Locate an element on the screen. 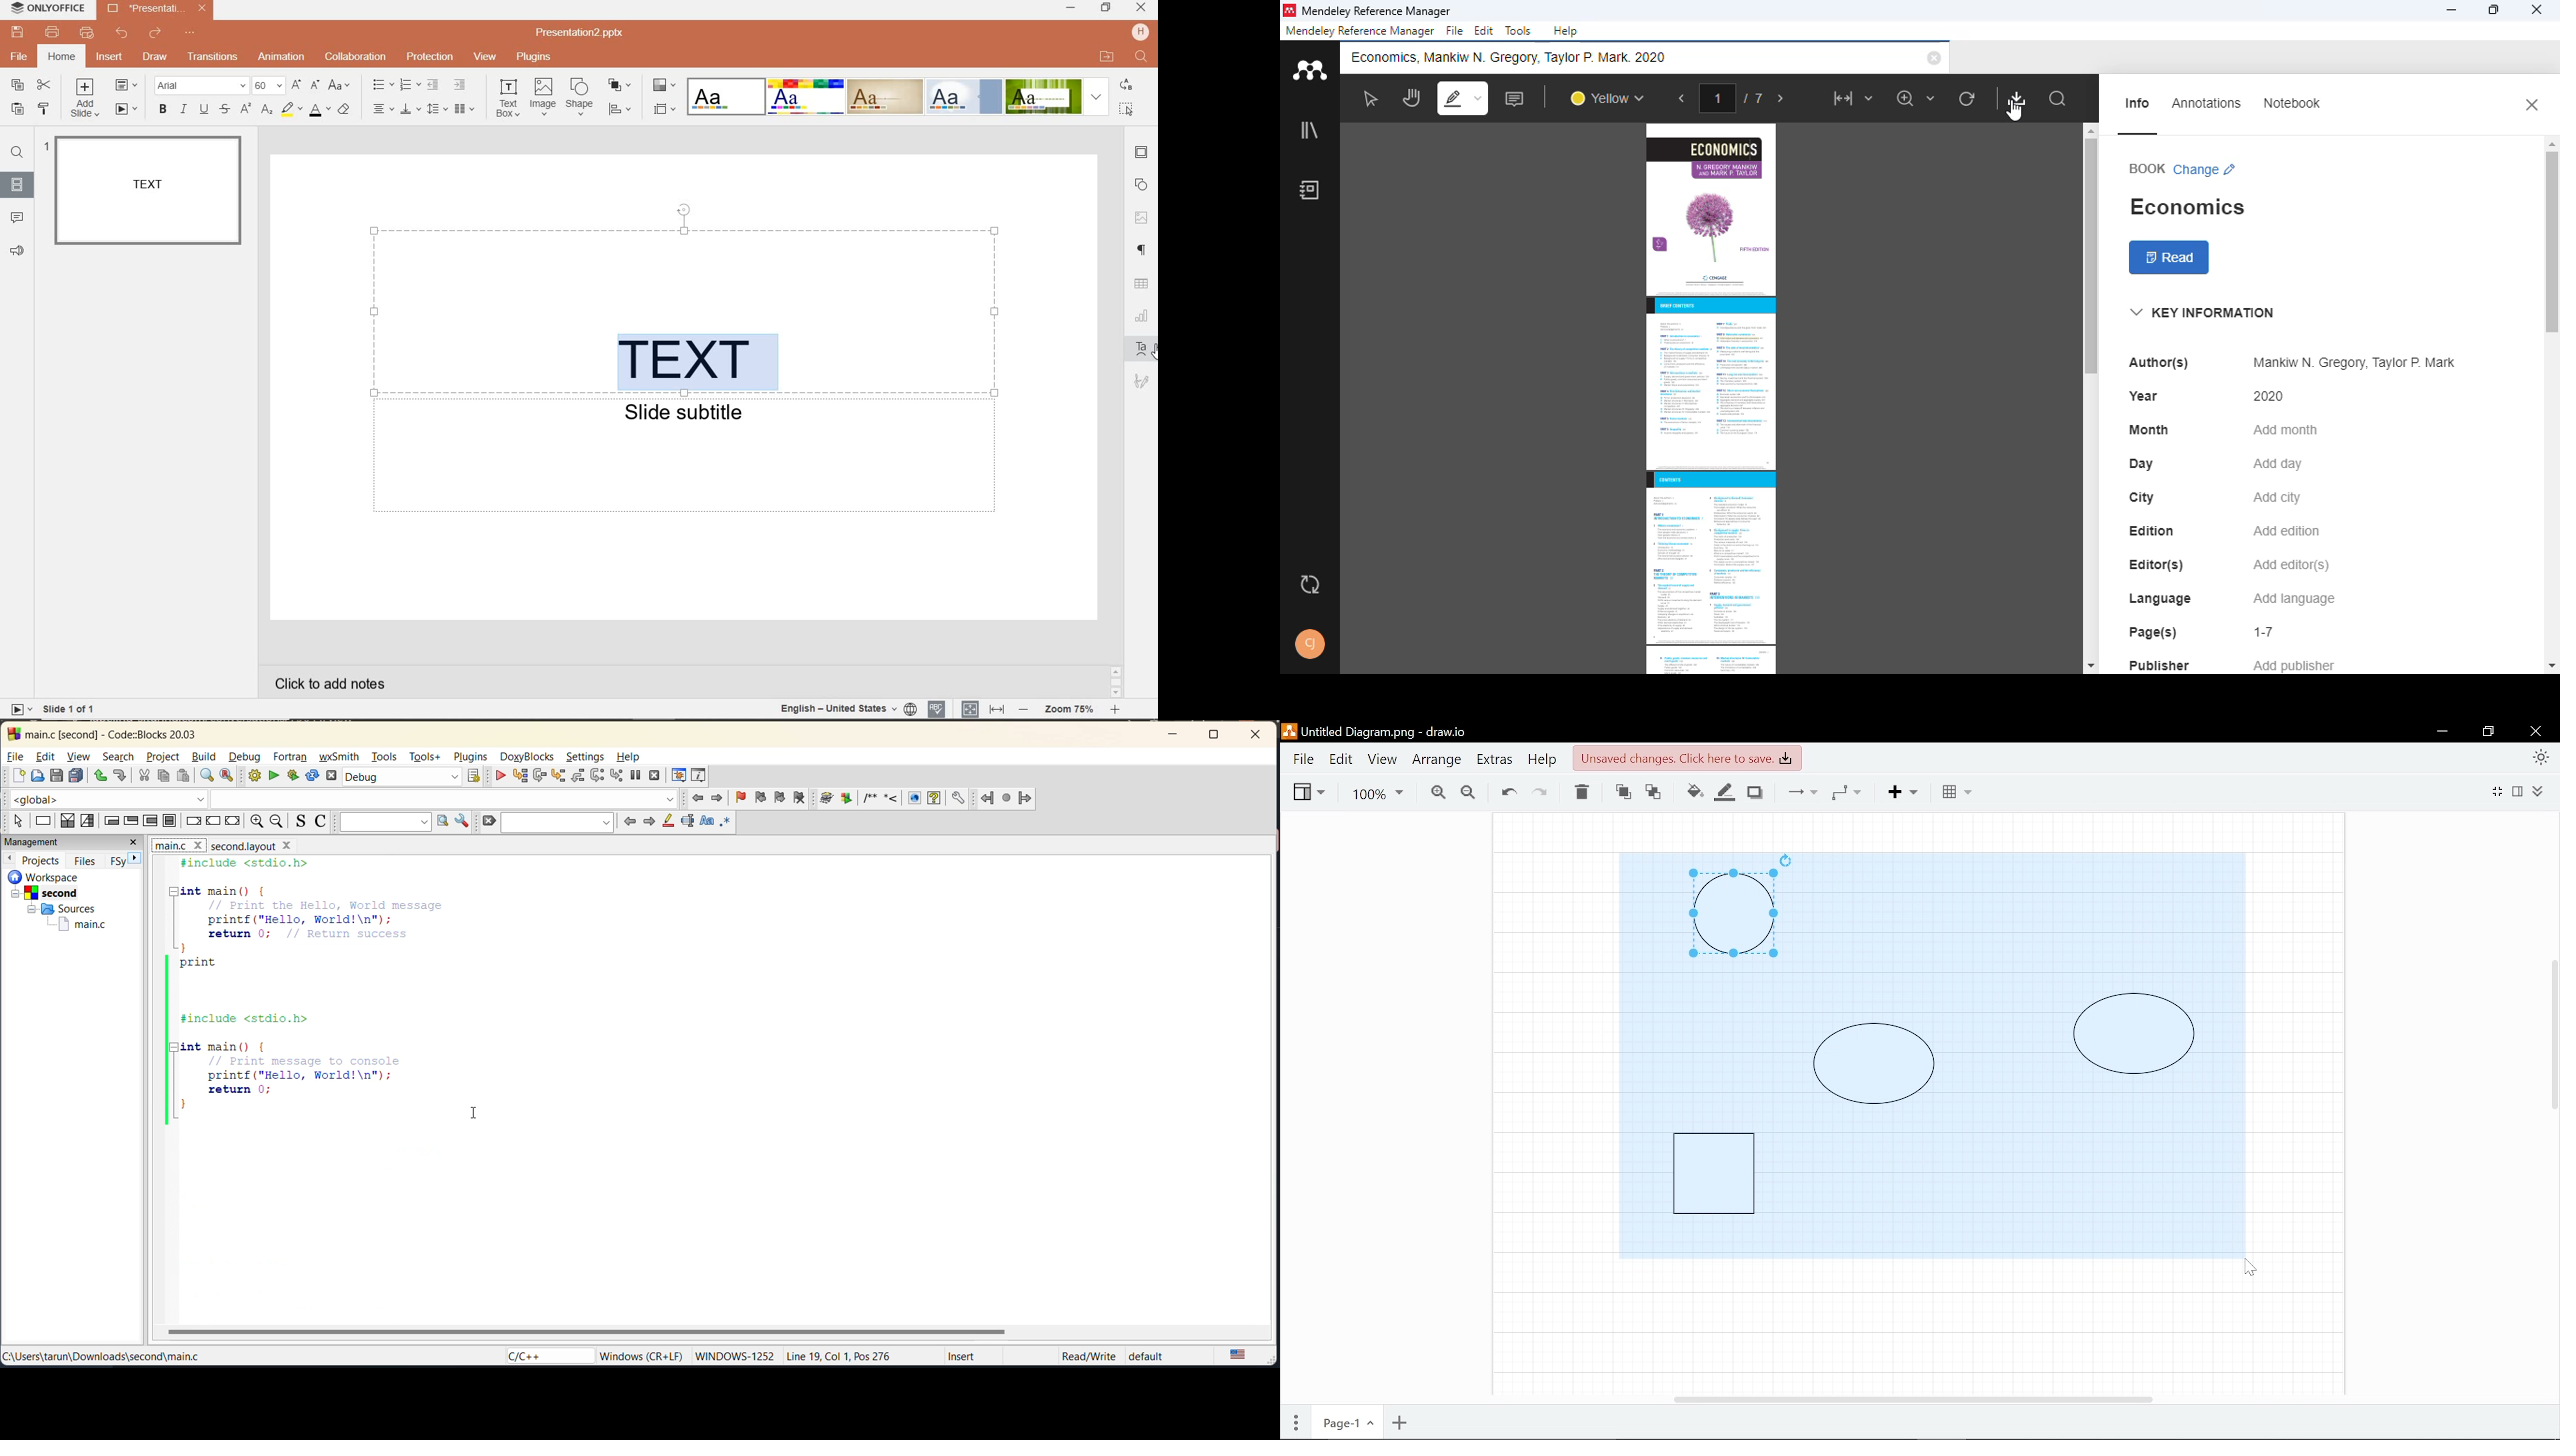  maximize is located at coordinates (1218, 736).